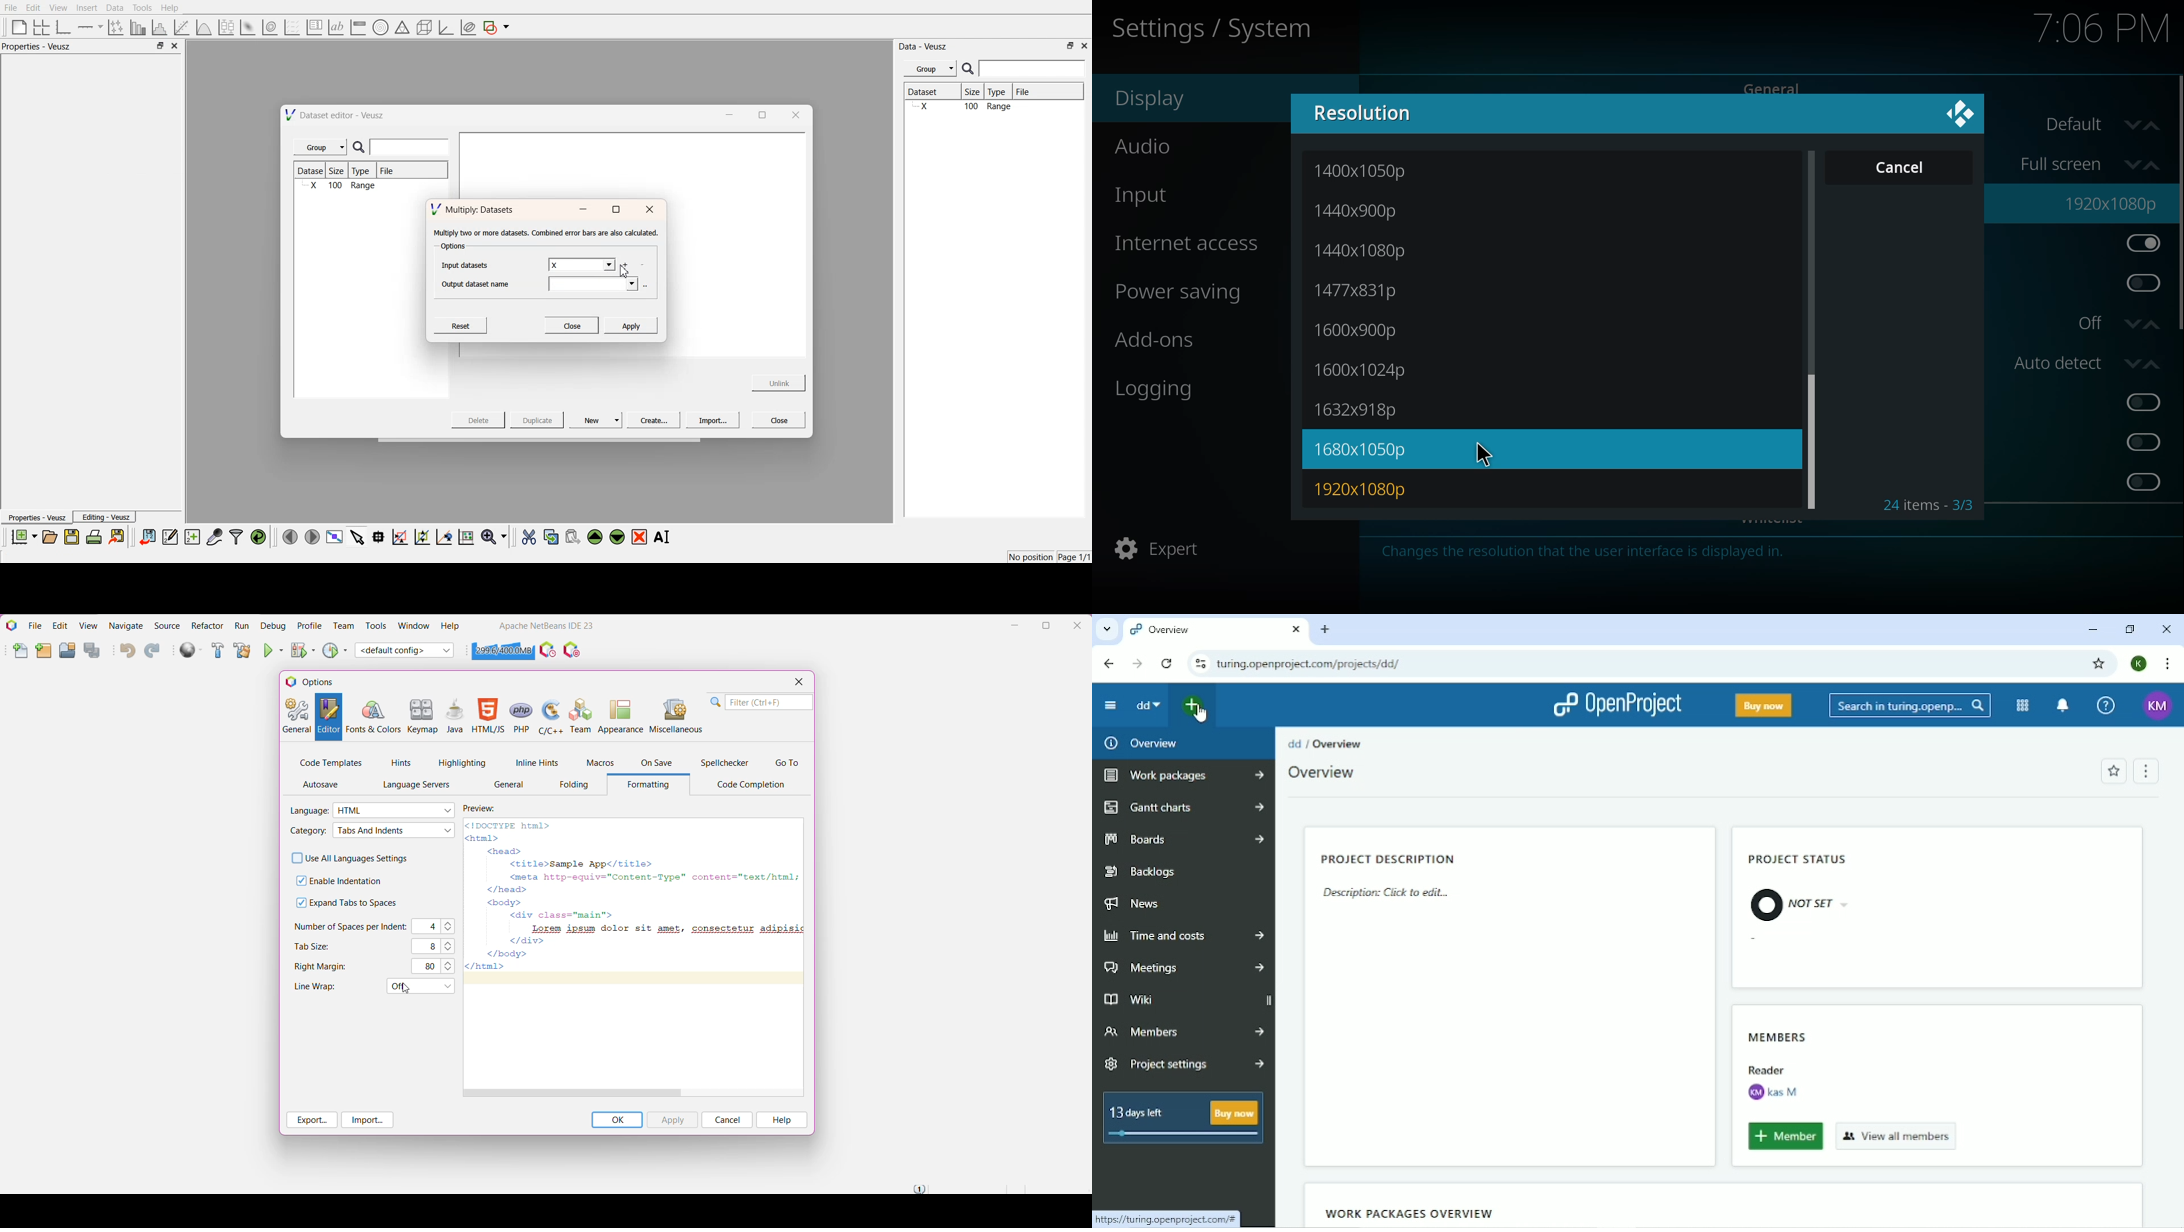 The image size is (2184, 1232). I want to click on Tools, so click(141, 7).